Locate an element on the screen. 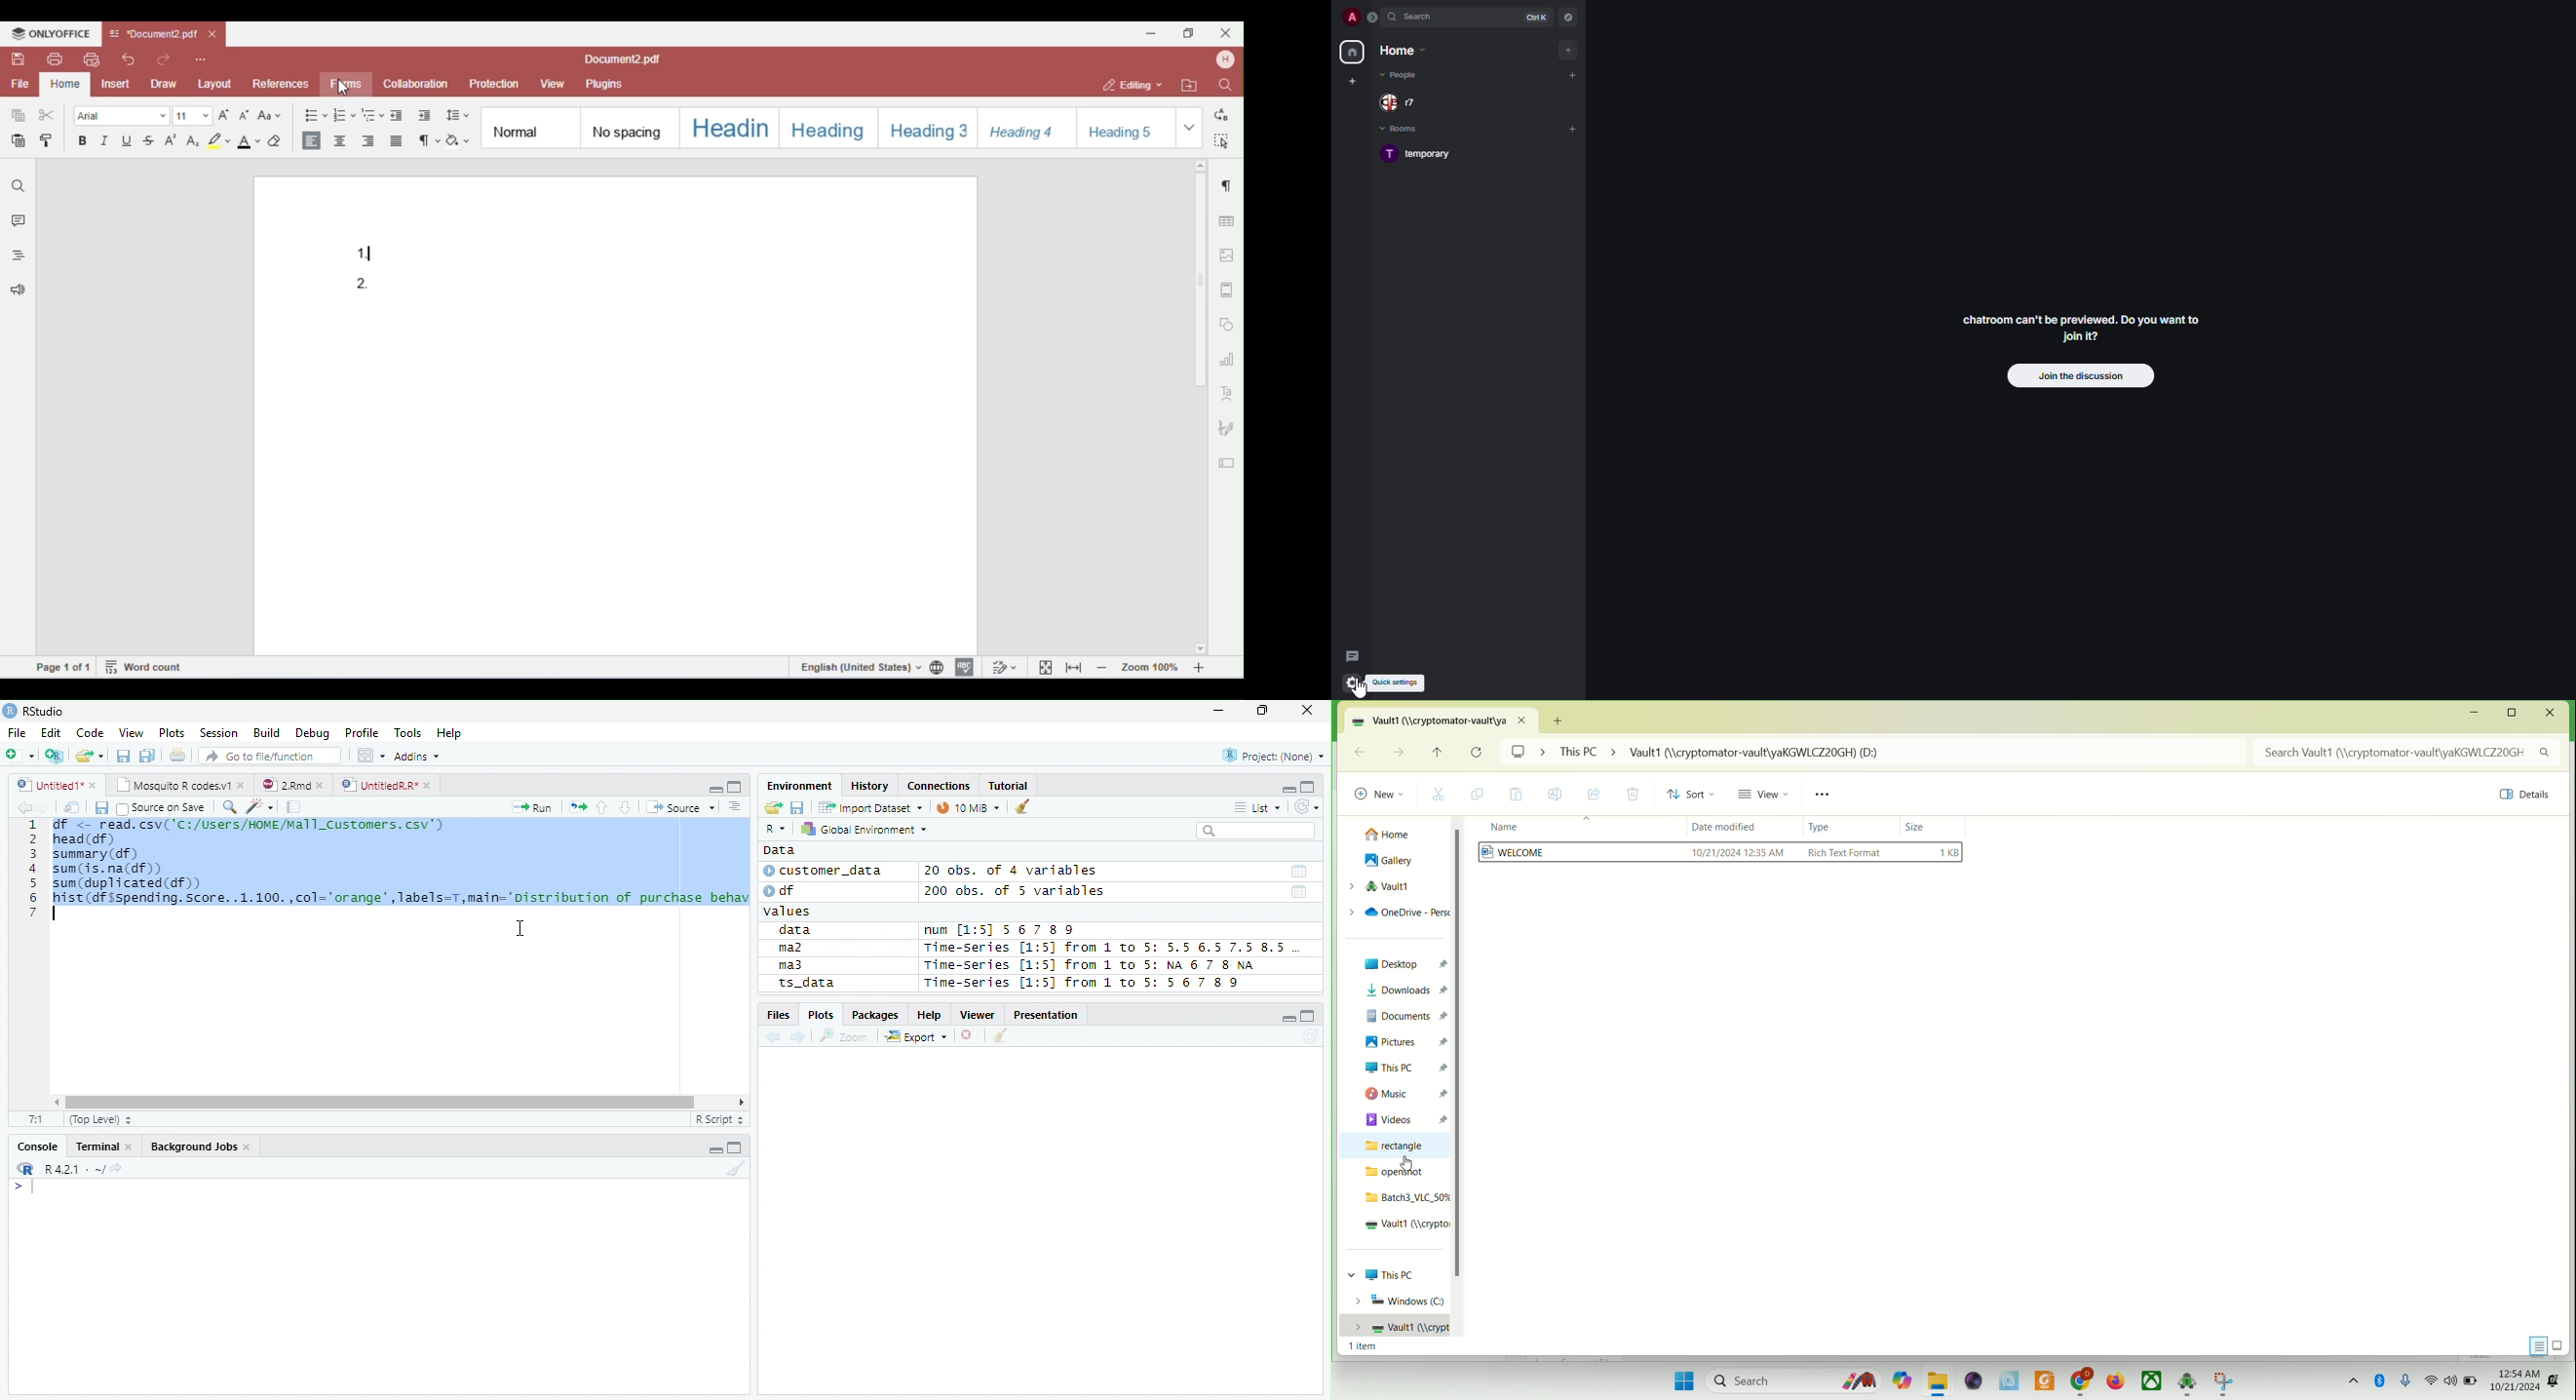 The height and width of the screenshot is (1400, 2576). start is located at coordinates (1682, 1379).